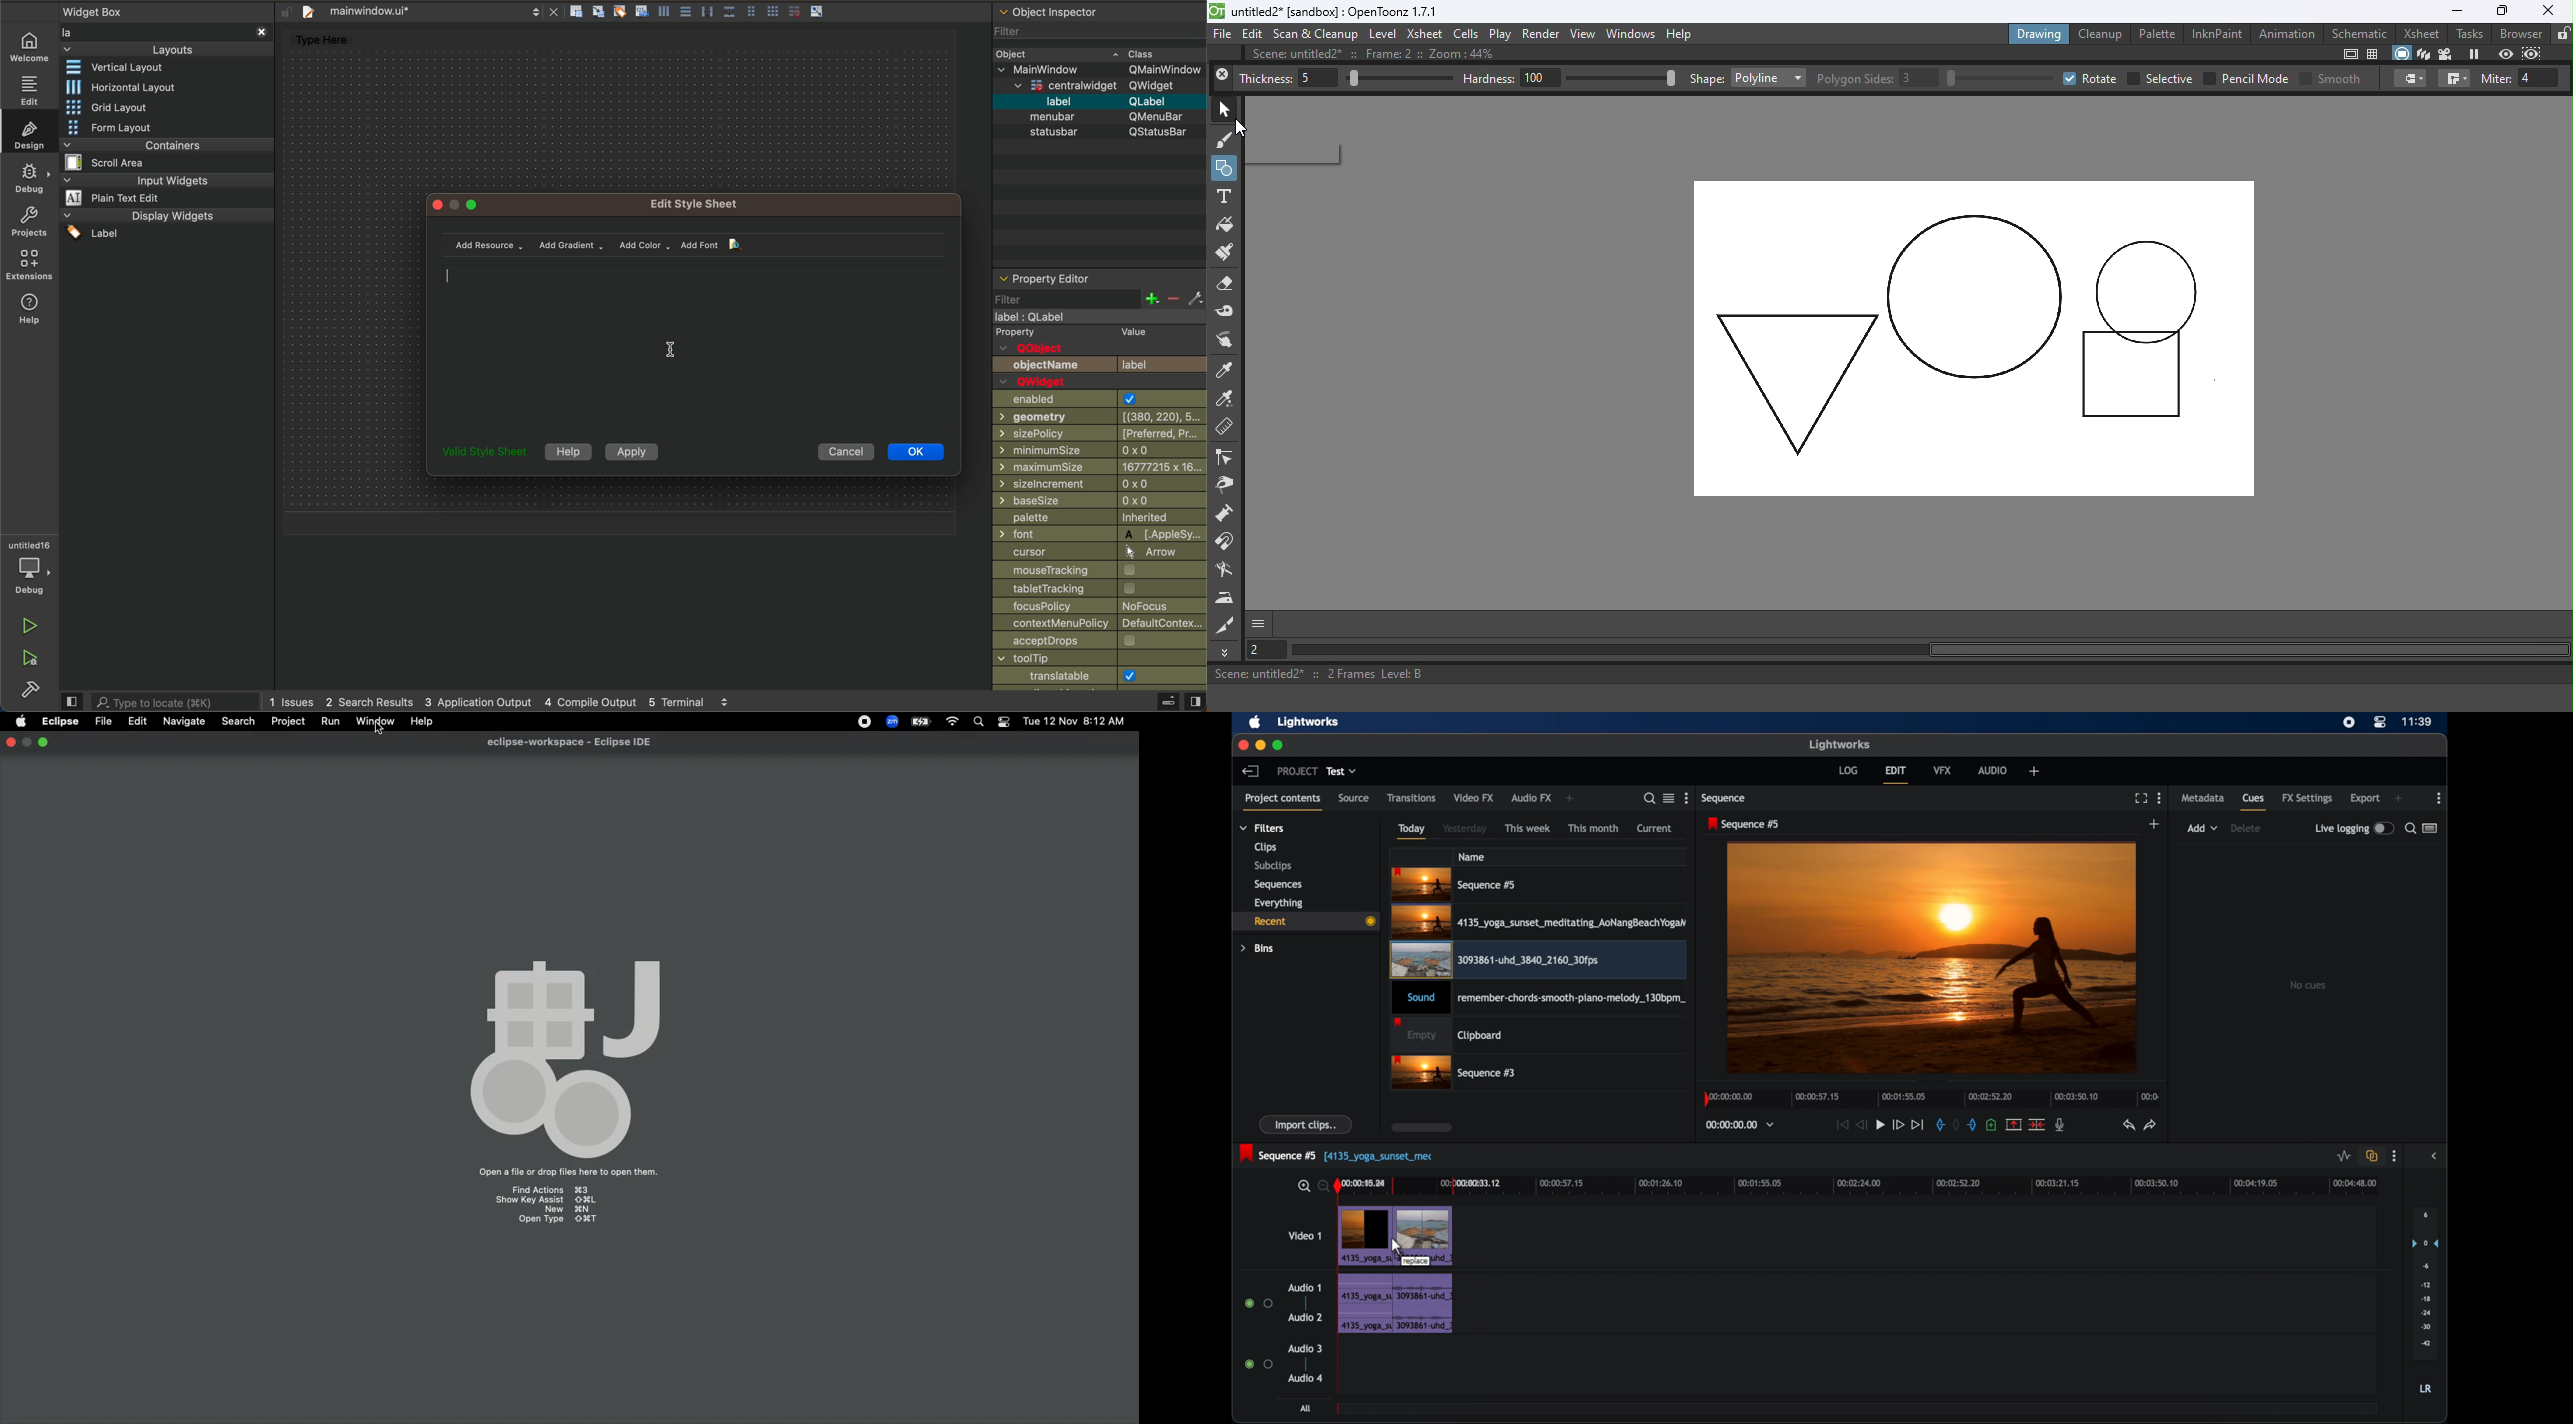 The width and height of the screenshot is (2576, 1428). Describe the element at coordinates (10, 744) in the screenshot. I see `close` at that location.